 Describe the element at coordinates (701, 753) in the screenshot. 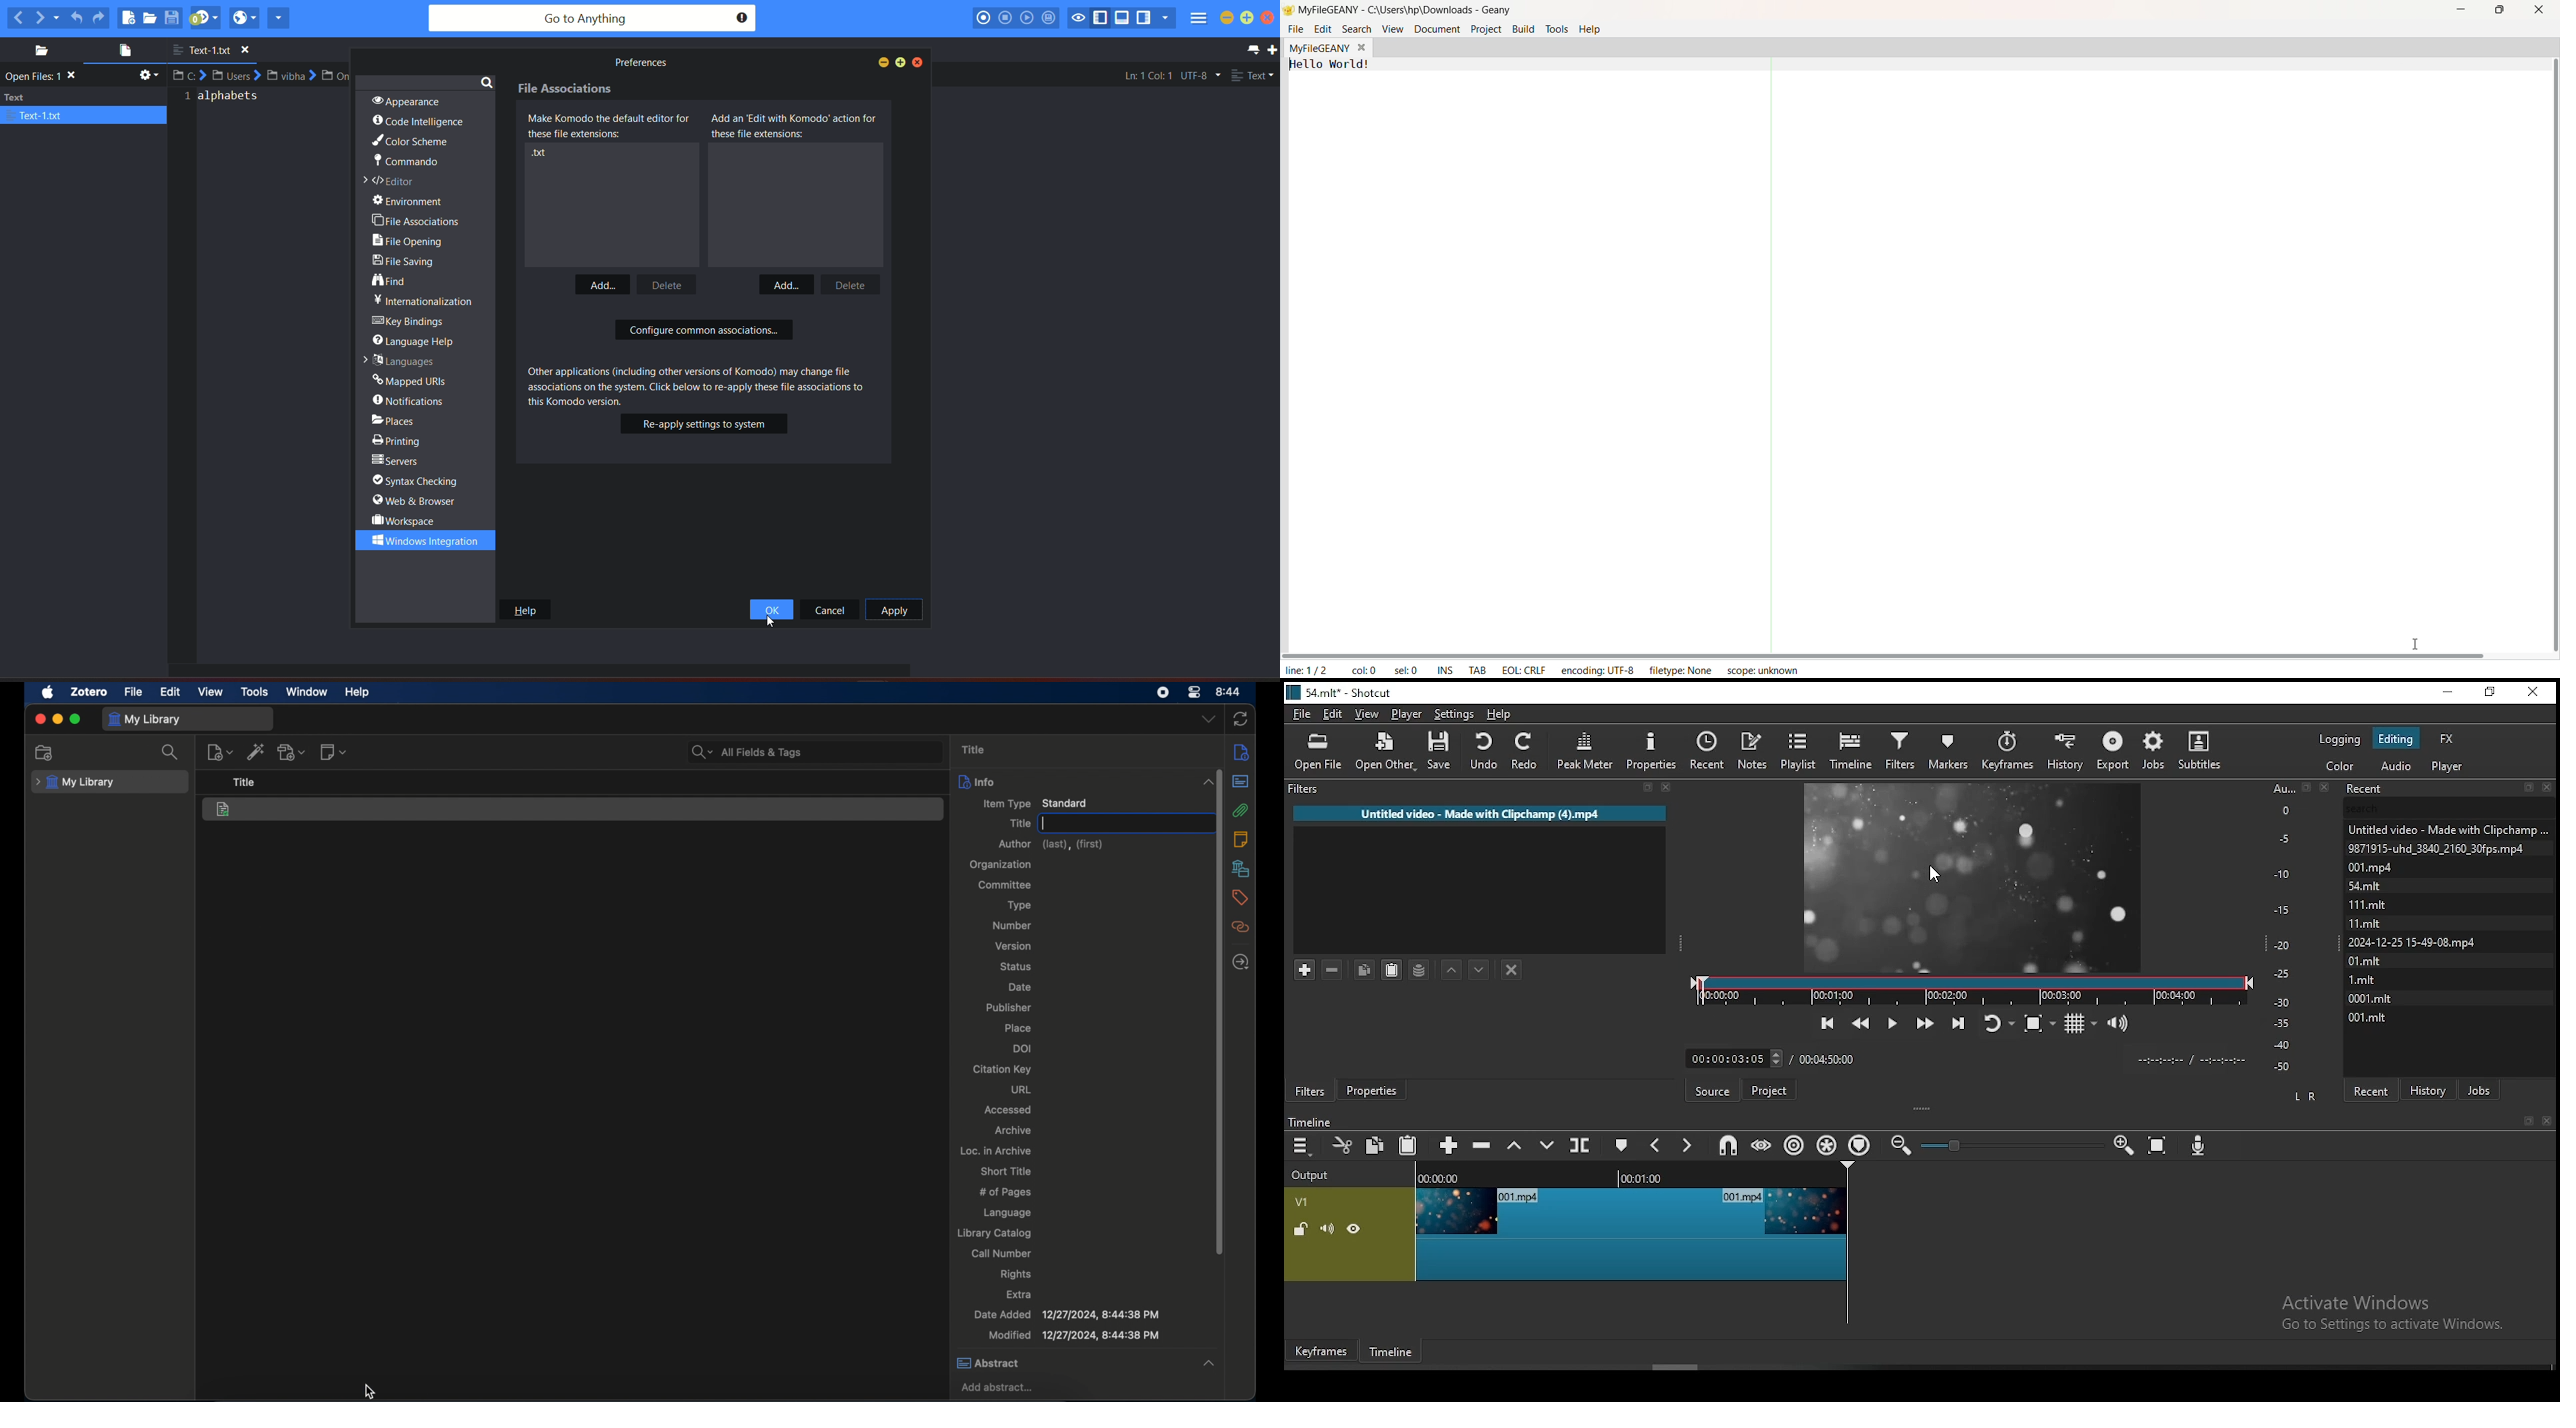

I see `search dropdown` at that location.